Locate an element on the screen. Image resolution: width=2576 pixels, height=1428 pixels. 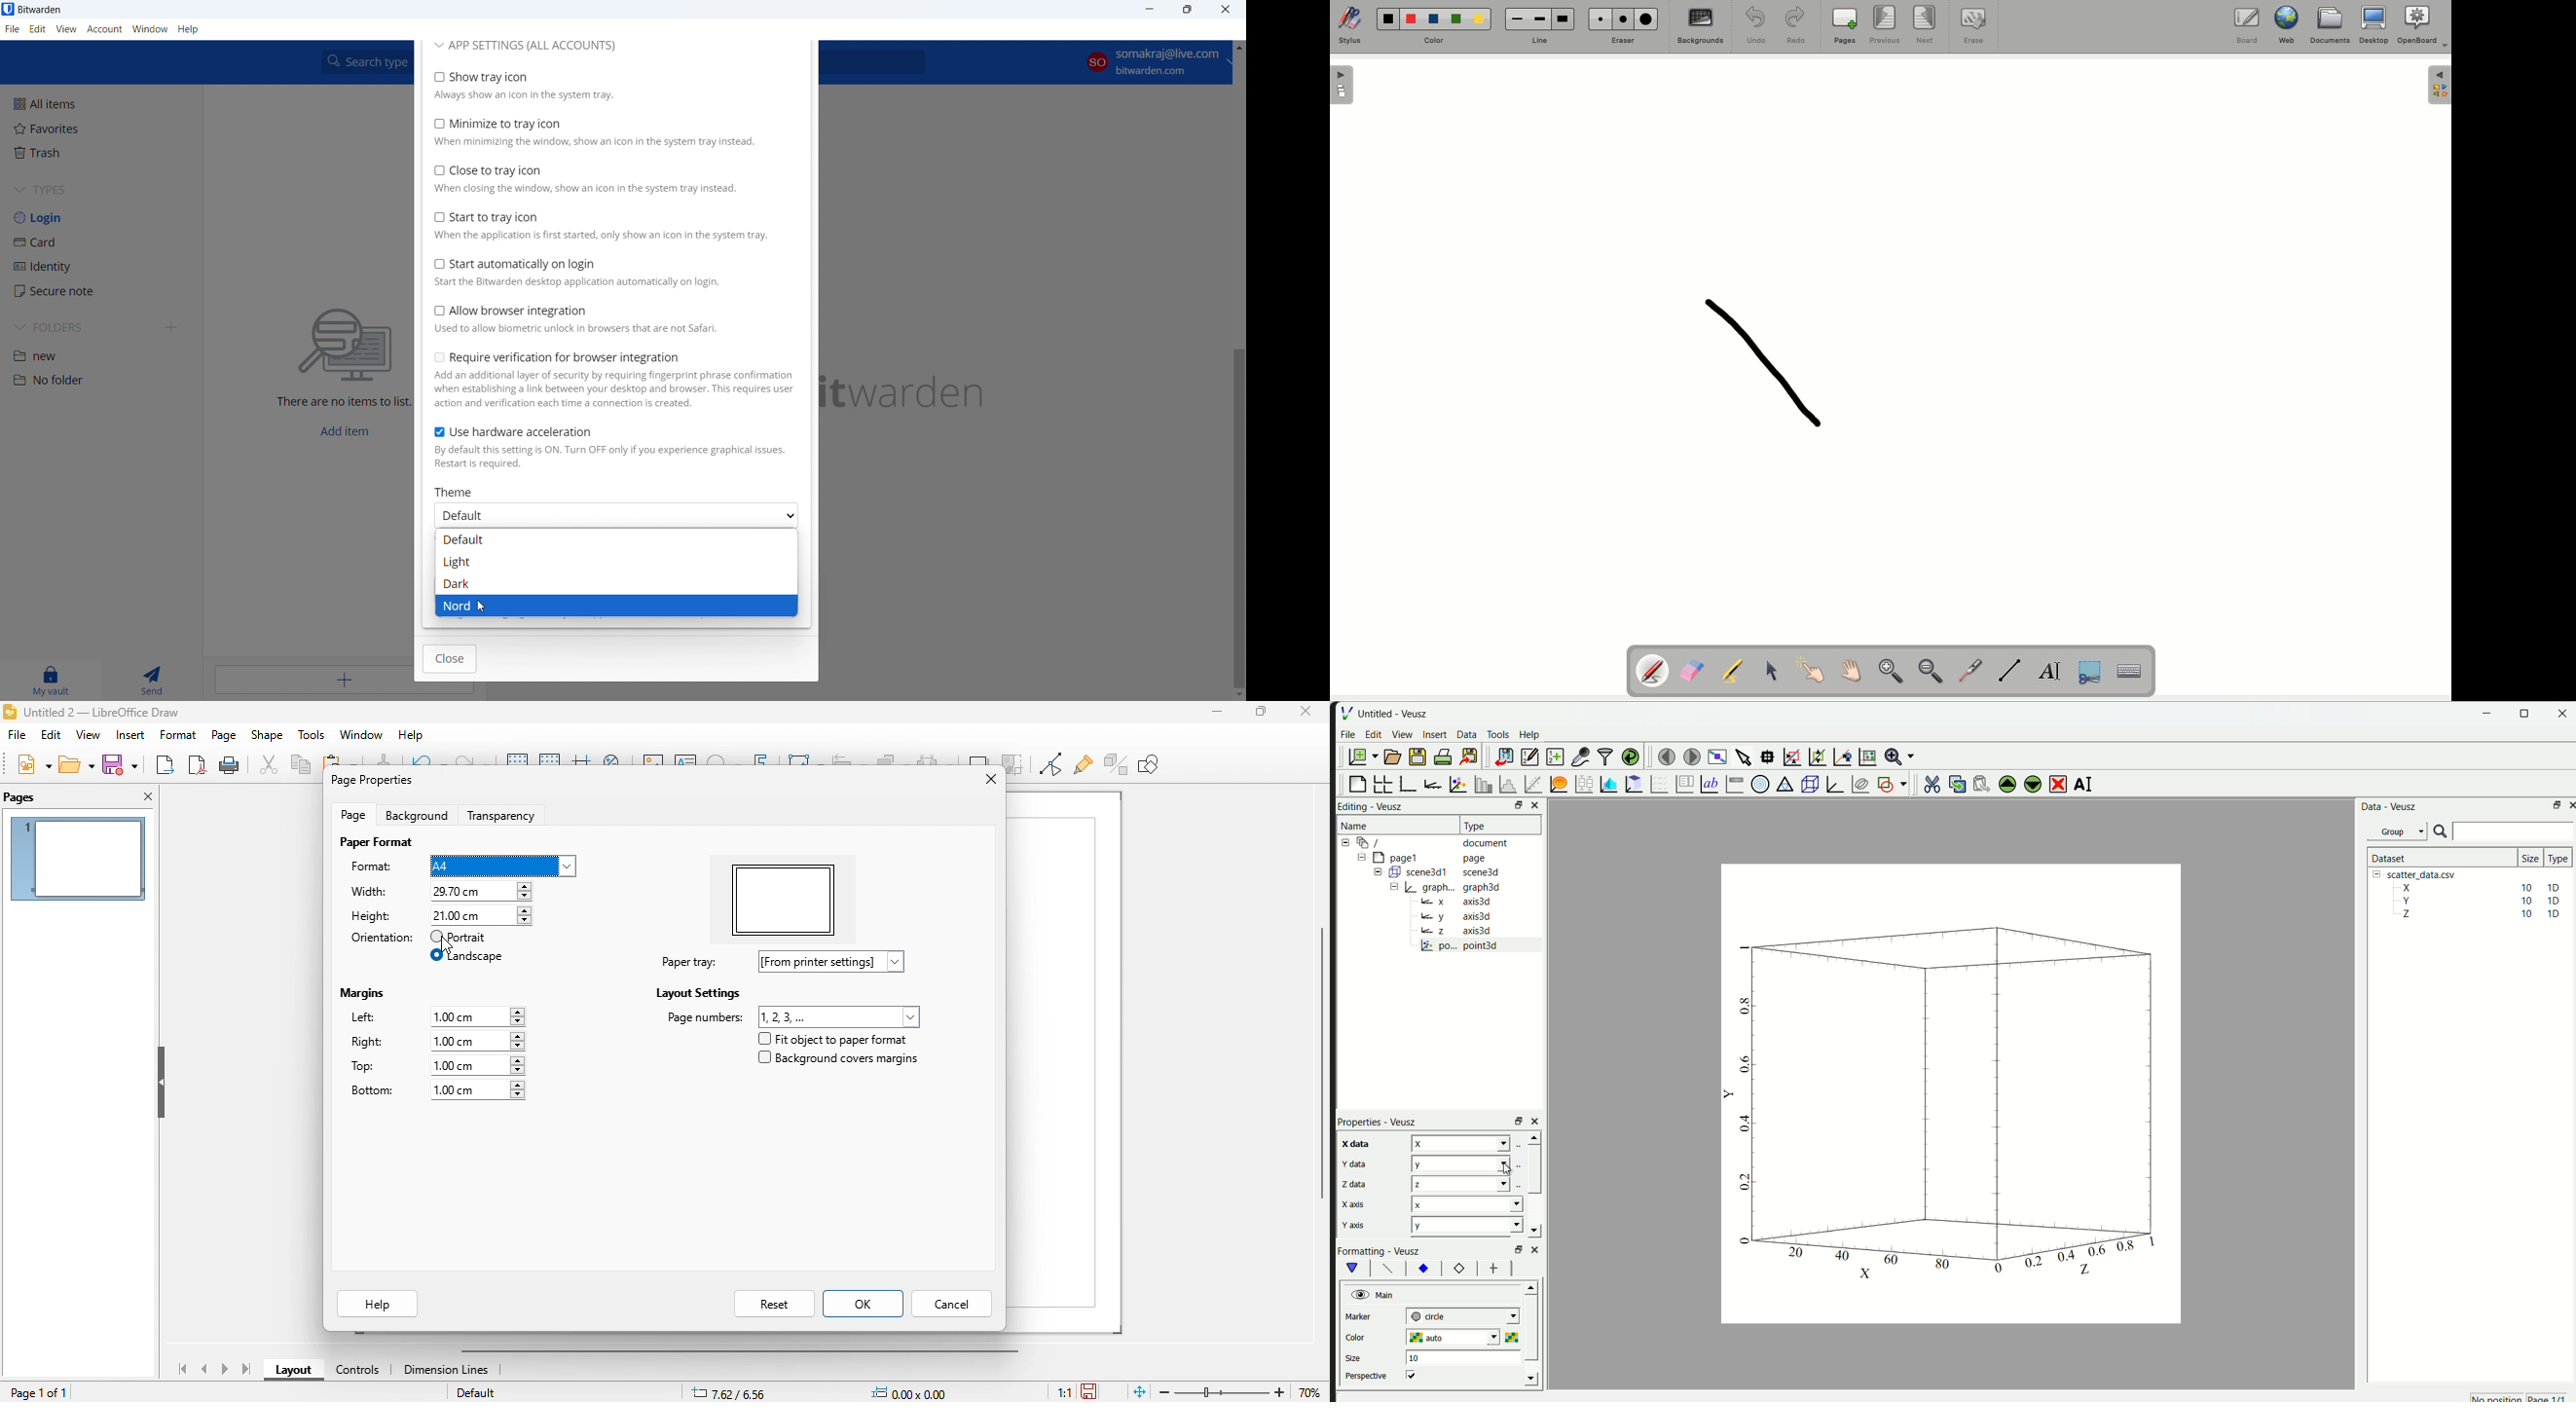
previous is located at coordinates (206, 1370).